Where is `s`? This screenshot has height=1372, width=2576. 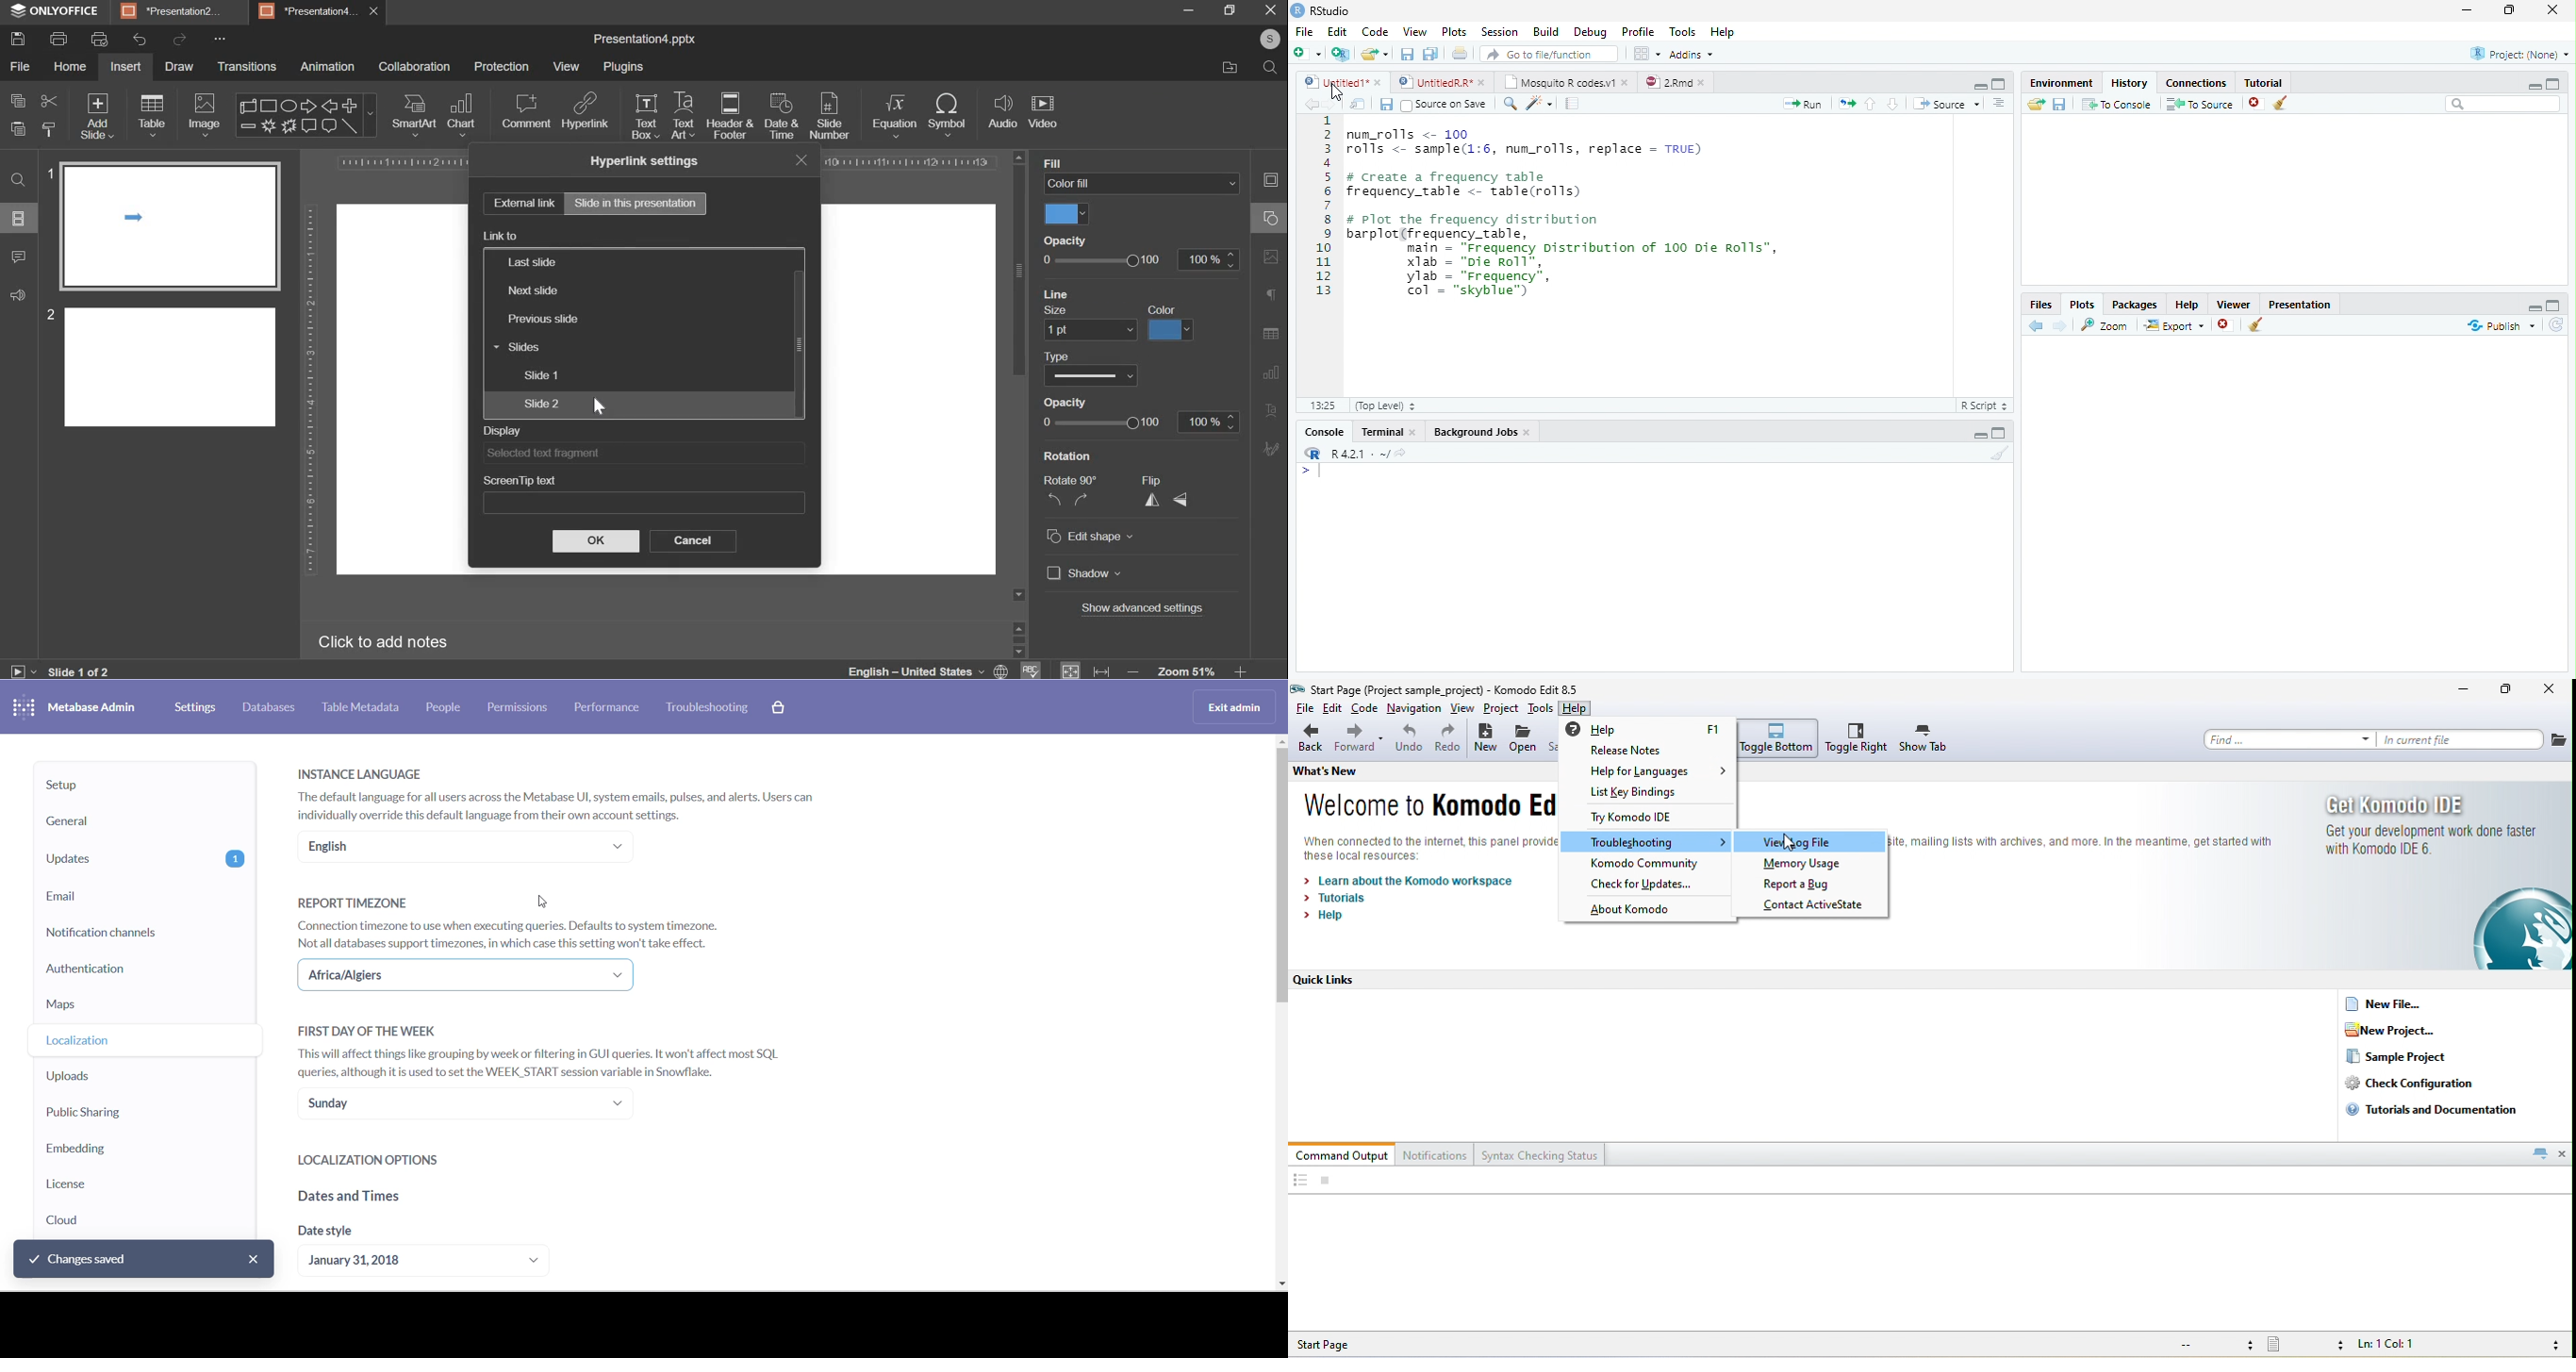
s is located at coordinates (1273, 39).